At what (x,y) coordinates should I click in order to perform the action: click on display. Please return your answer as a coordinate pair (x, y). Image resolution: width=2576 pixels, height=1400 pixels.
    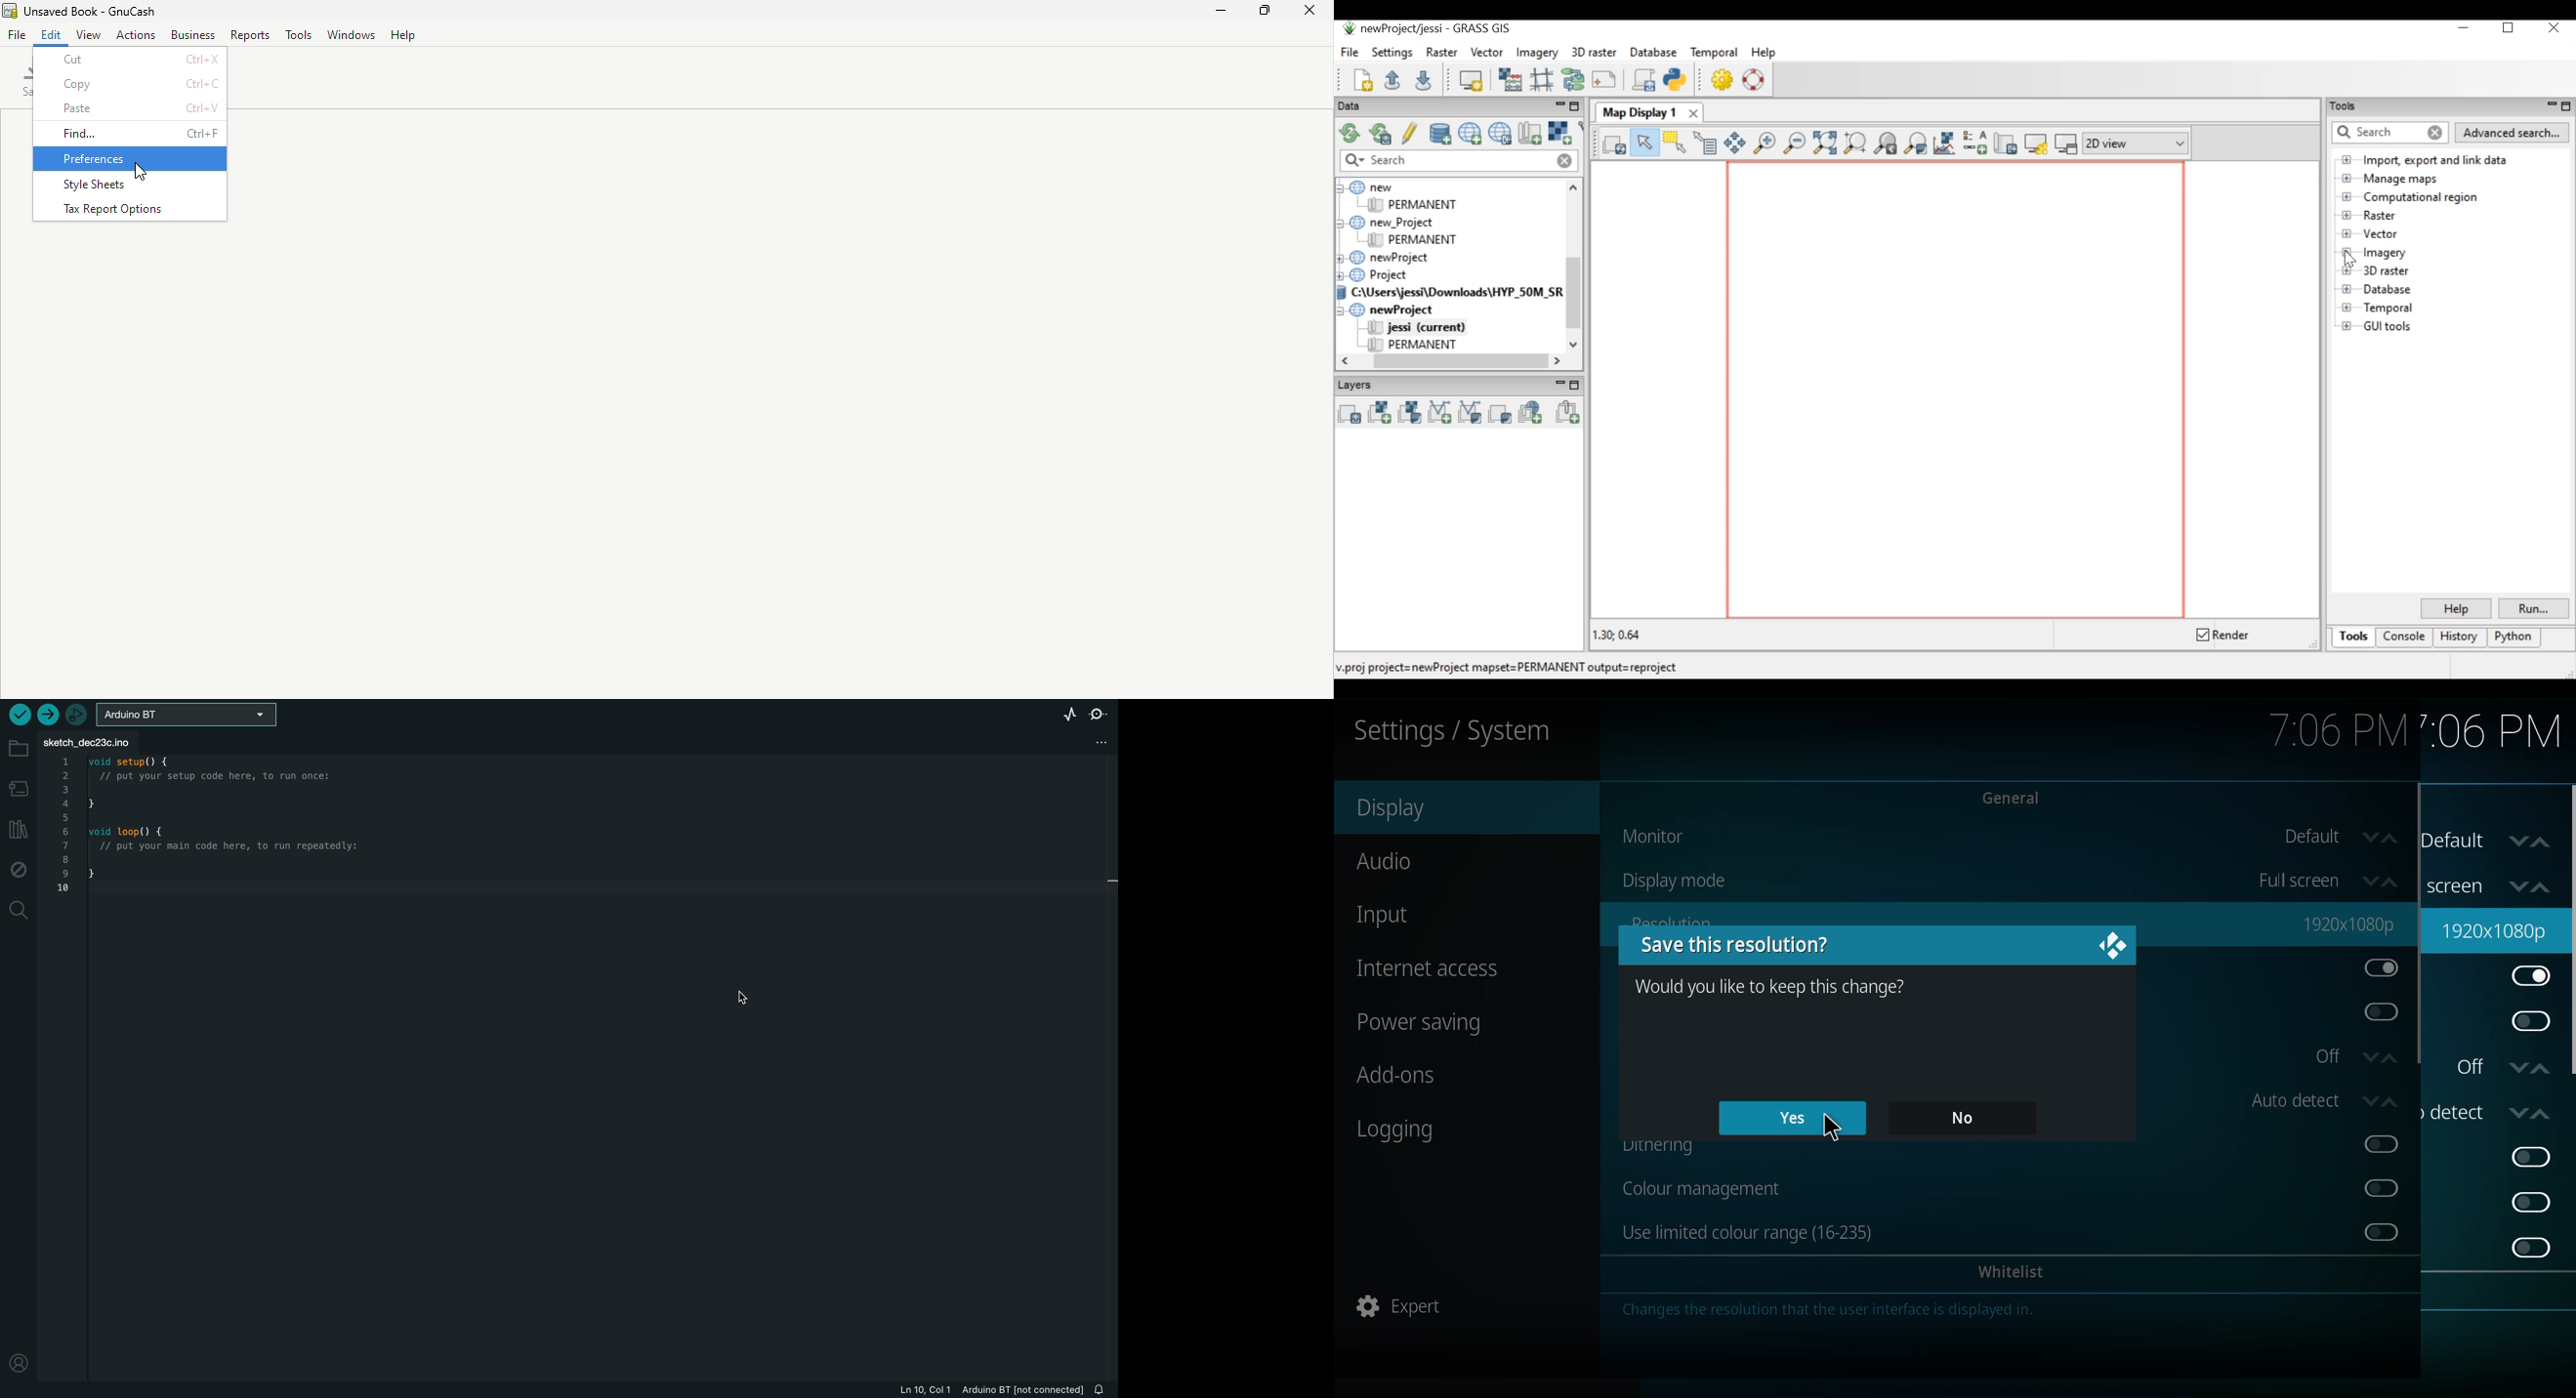
    Looking at the image, I should click on (1404, 814).